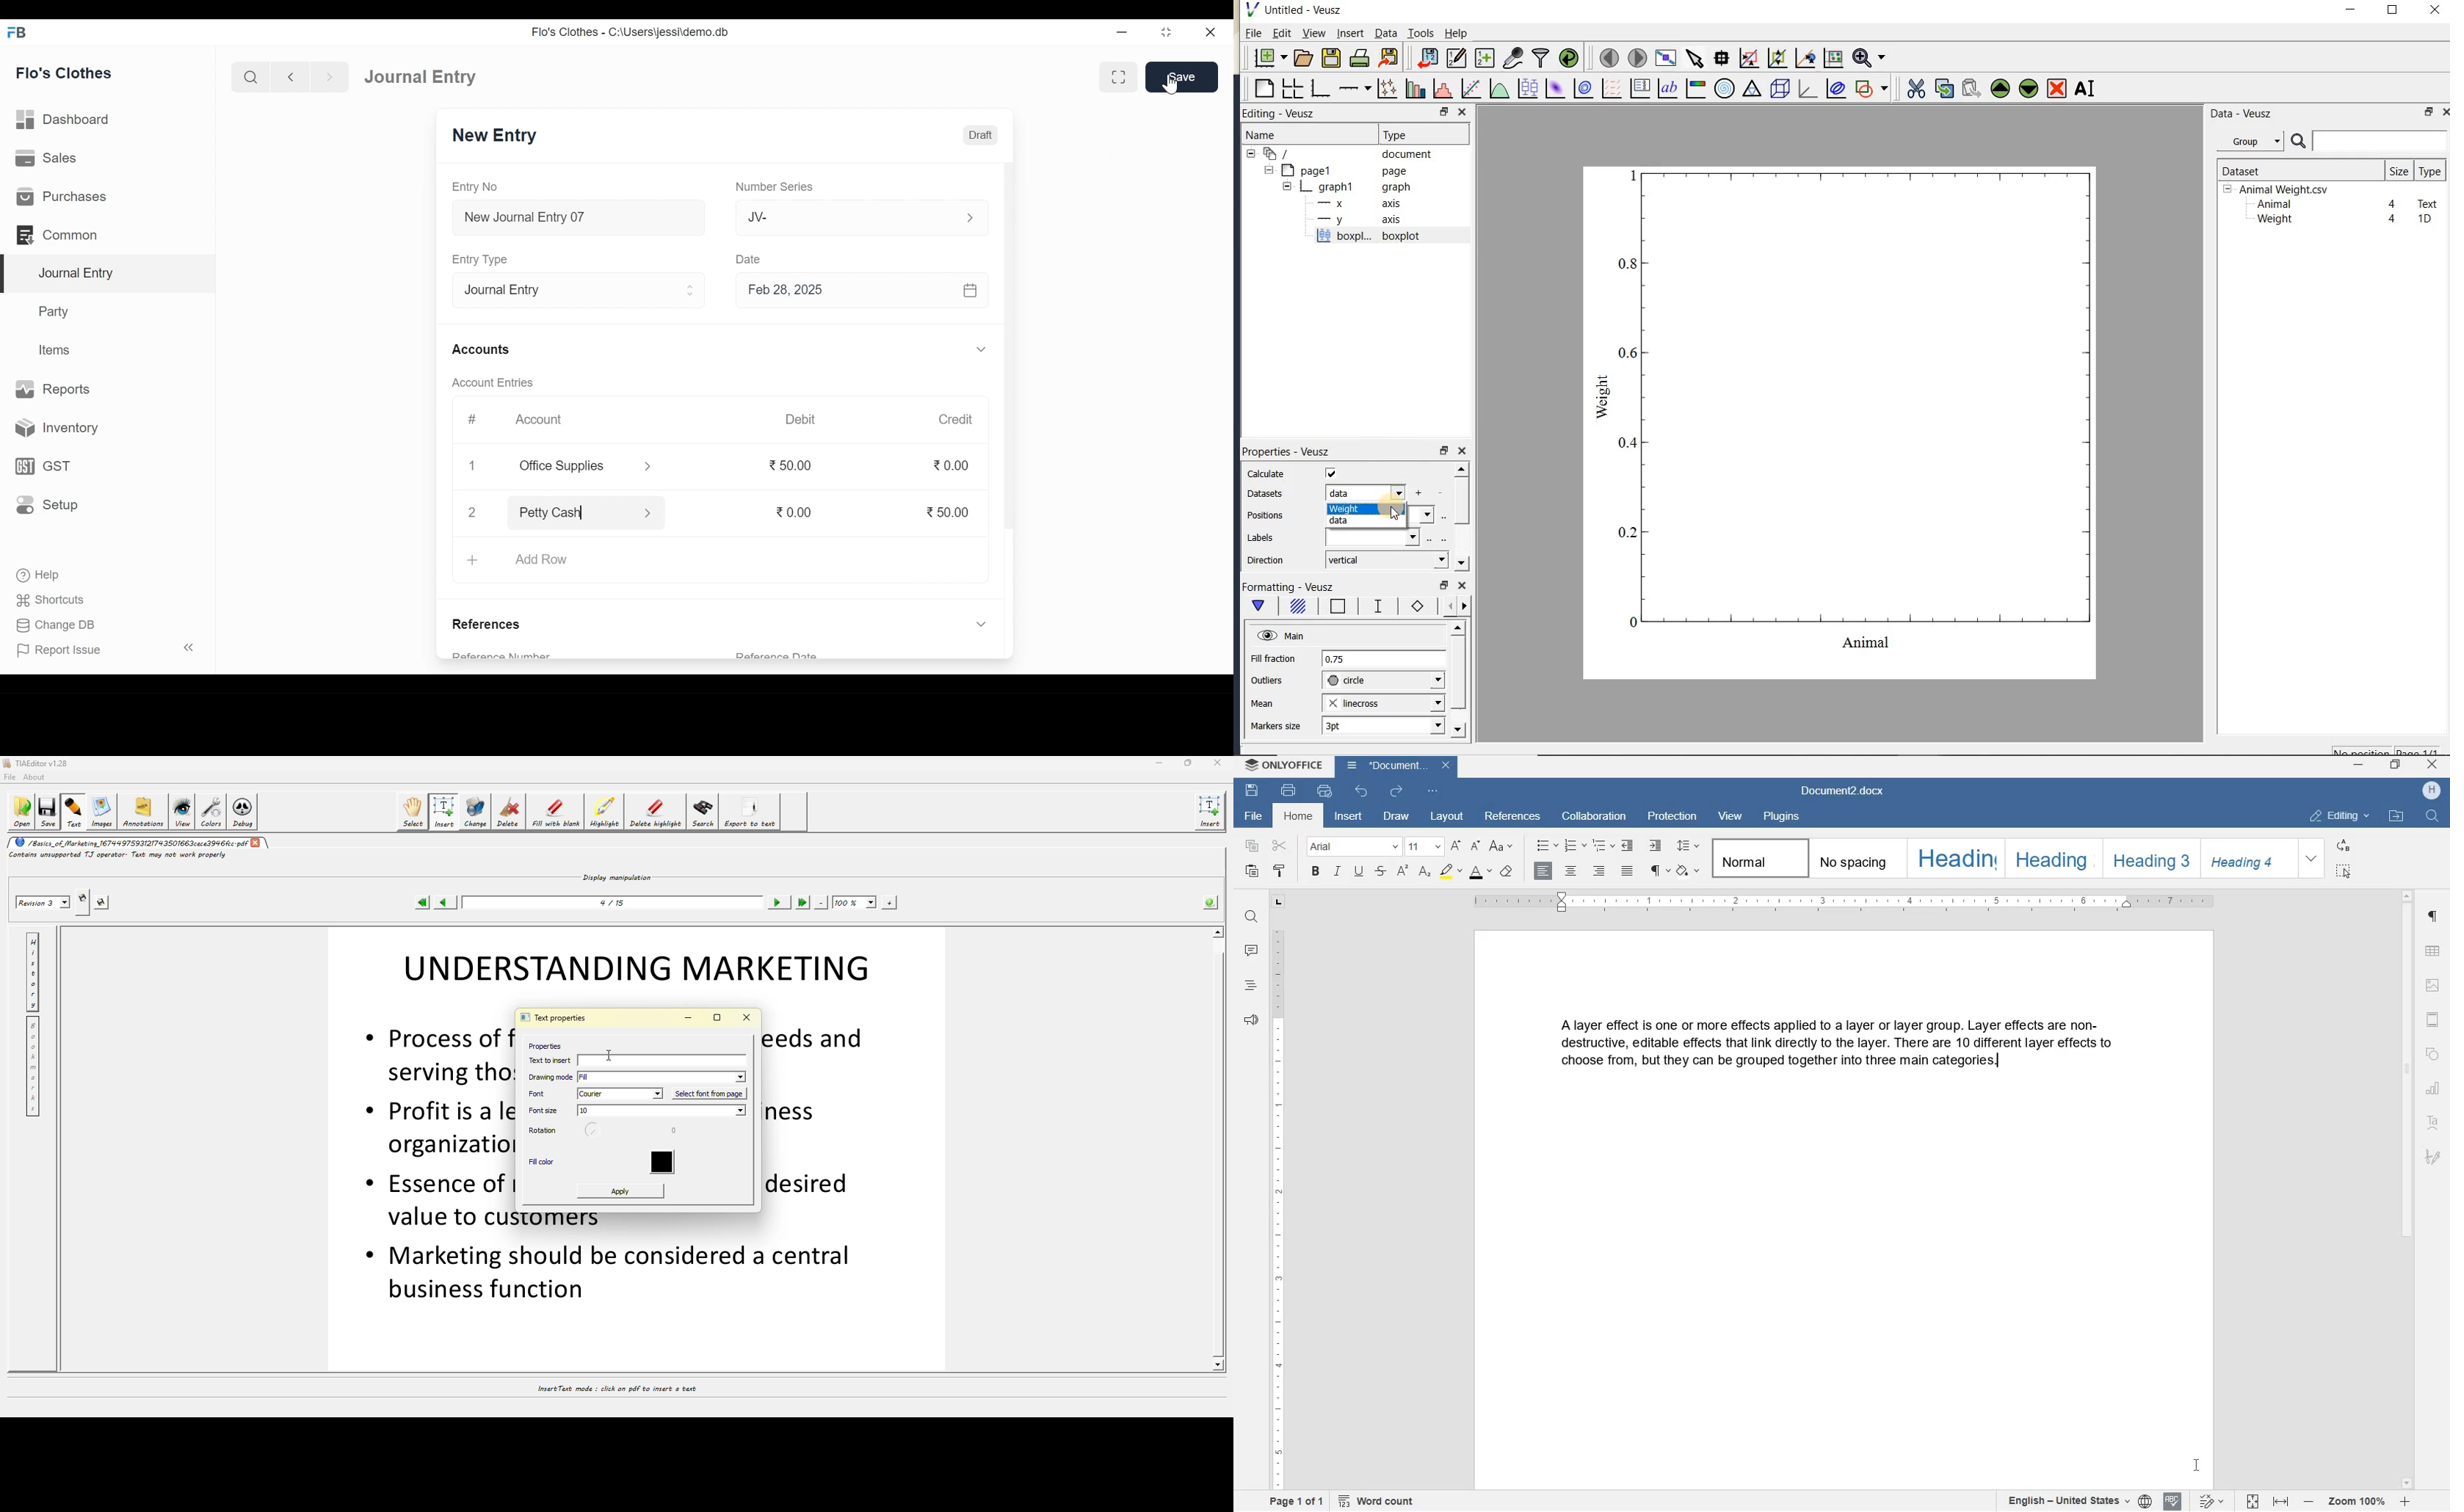  I want to click on data, so click(1364, 492).